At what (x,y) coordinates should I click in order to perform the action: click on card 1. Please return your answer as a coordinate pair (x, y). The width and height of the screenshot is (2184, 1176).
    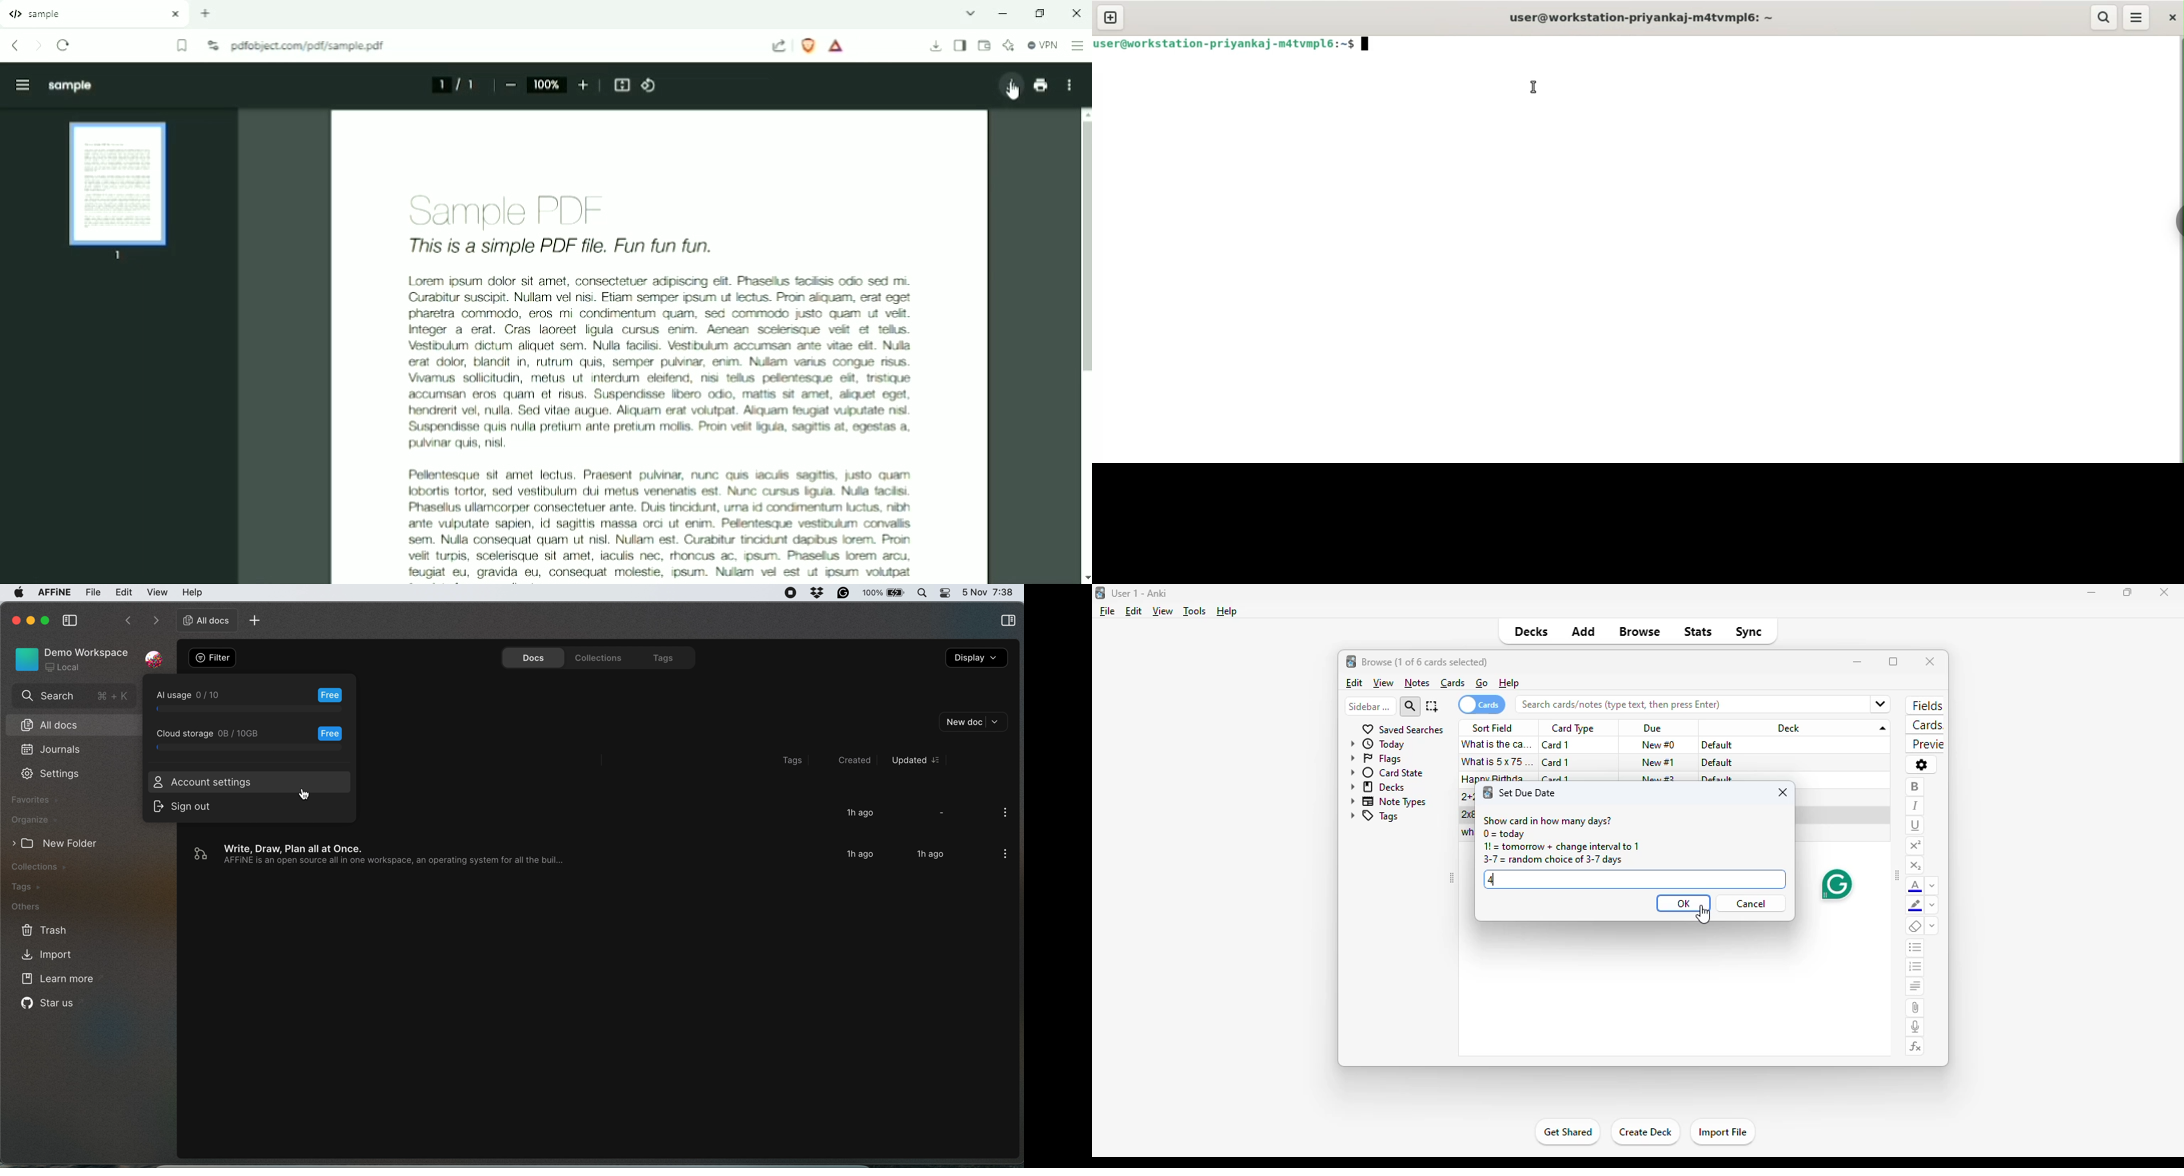
    Looking at the image, I should click on (1556, 745).